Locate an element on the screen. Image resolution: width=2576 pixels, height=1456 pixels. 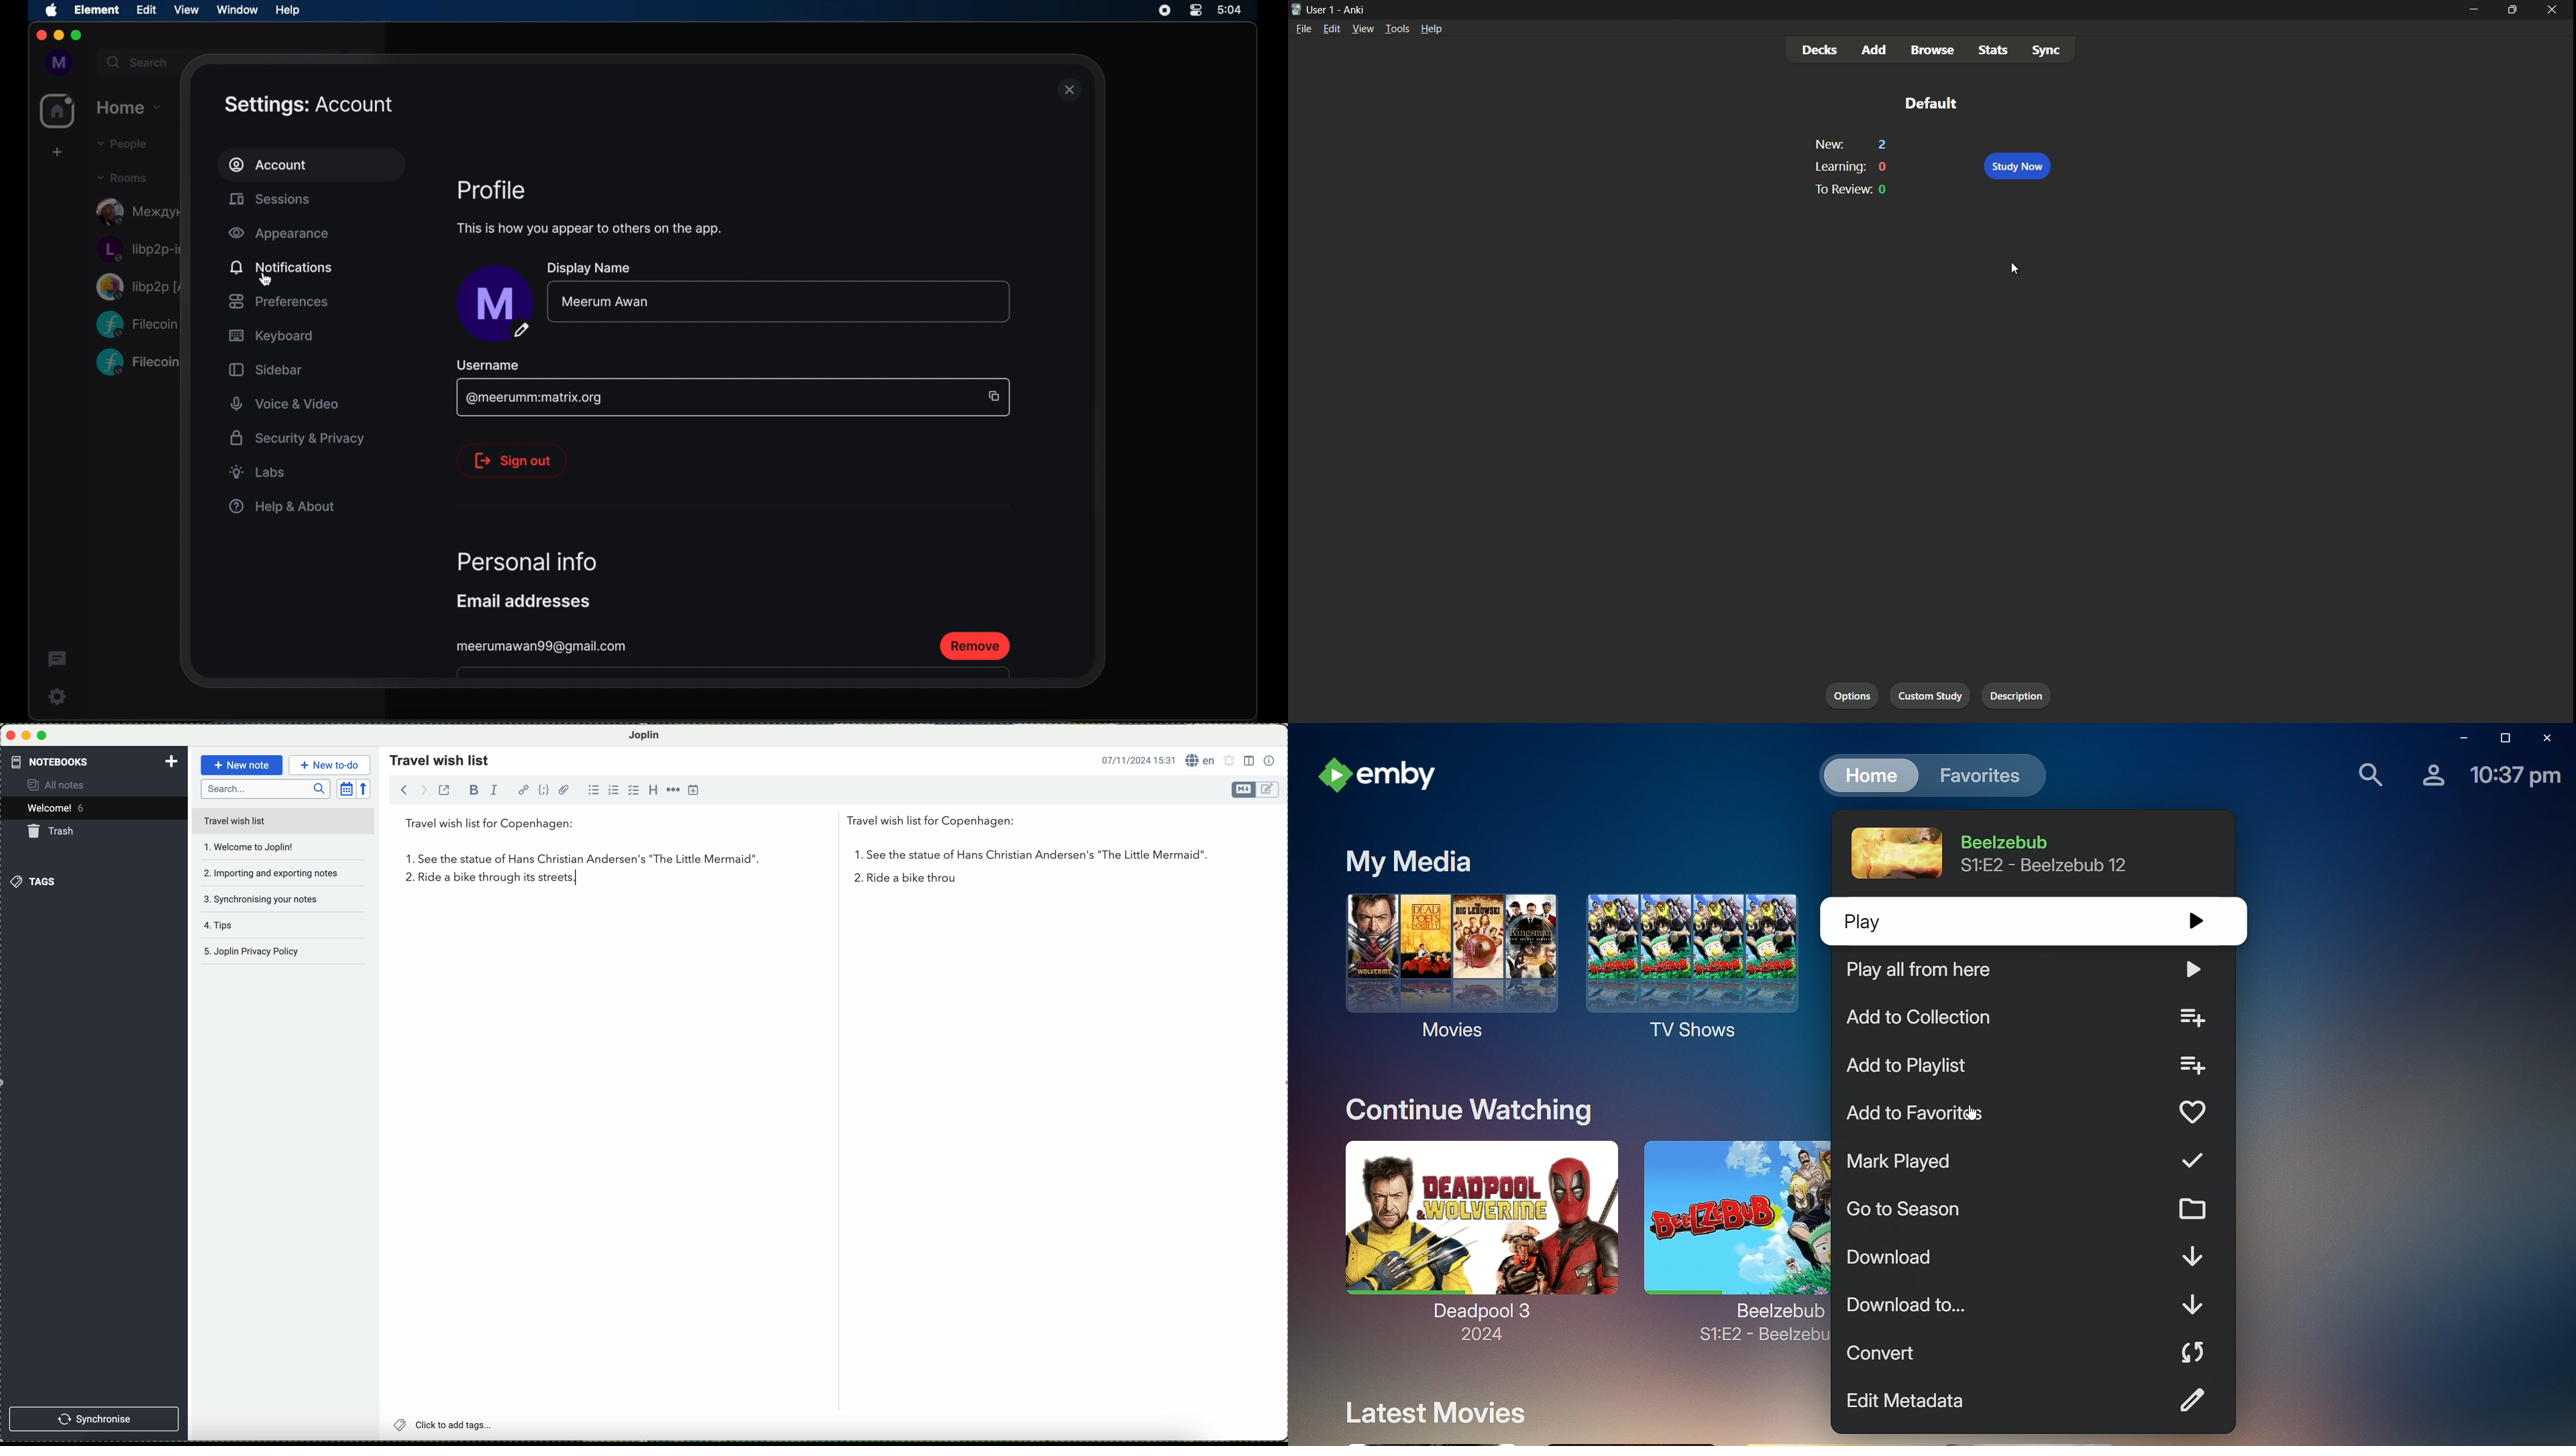
close app is located at coordinates (2554, 10).